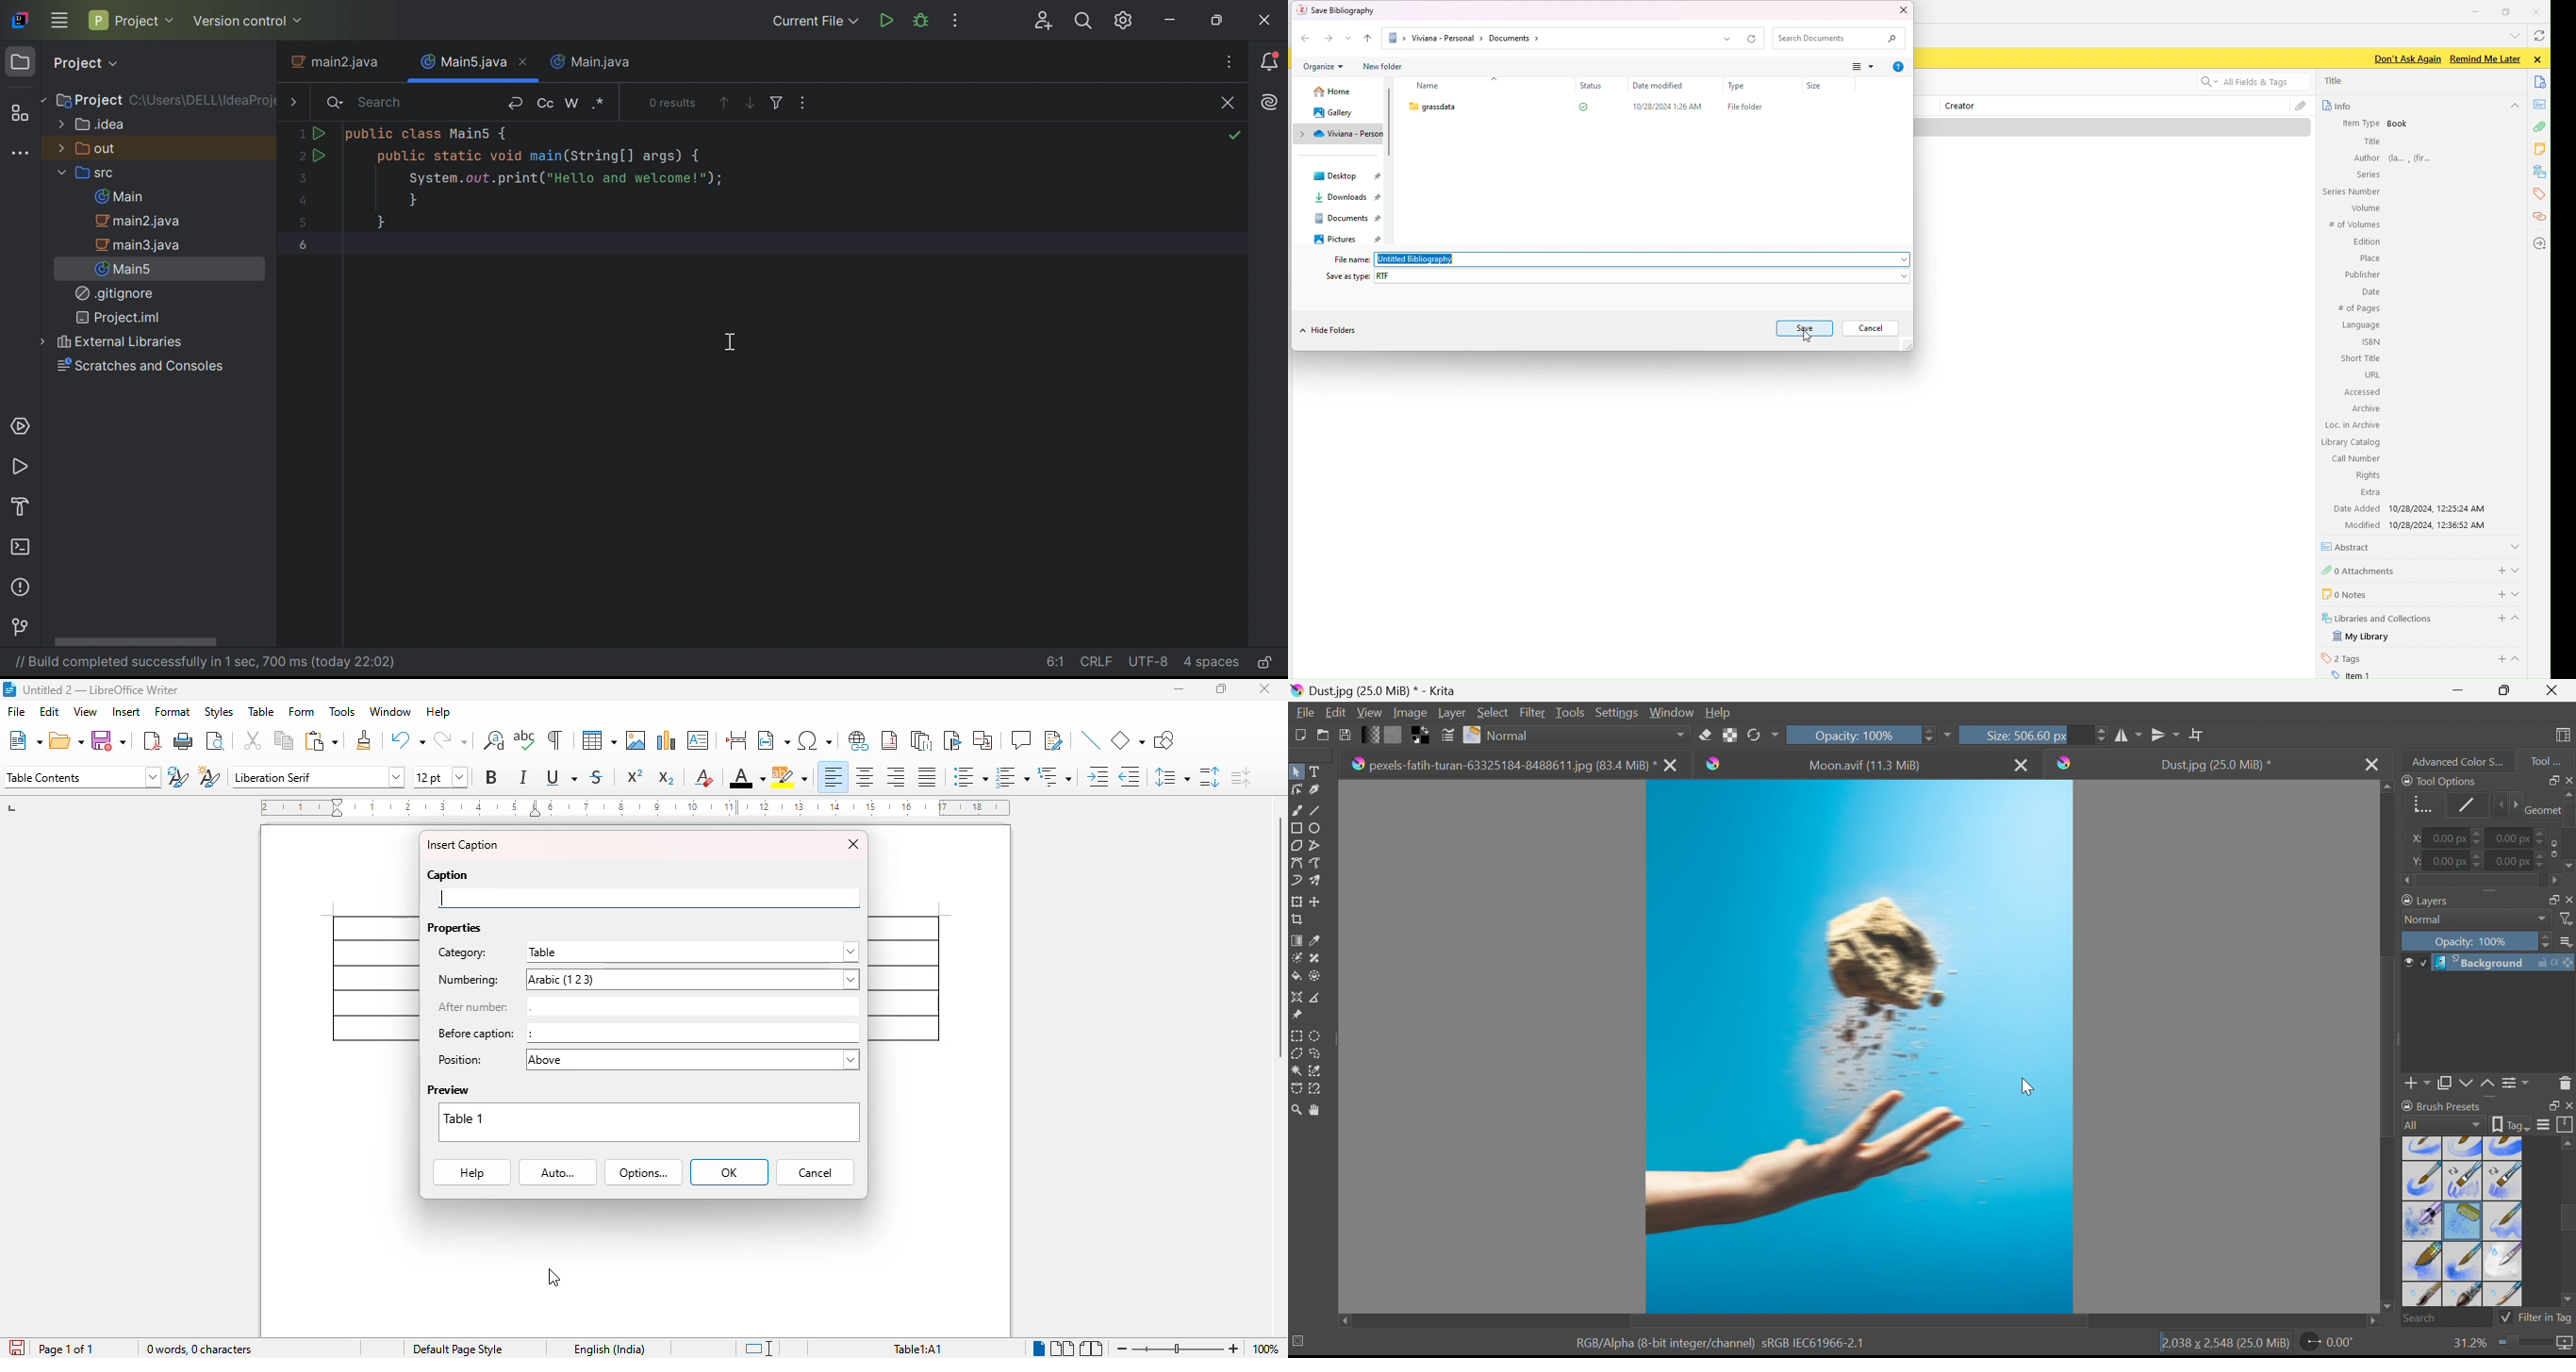 Image resolution: width=2576 pixels, height=1372 pixels. Describe the element at coordinates (2473, 943) in the screenshot. I see `Opacity: 100%` at that location.